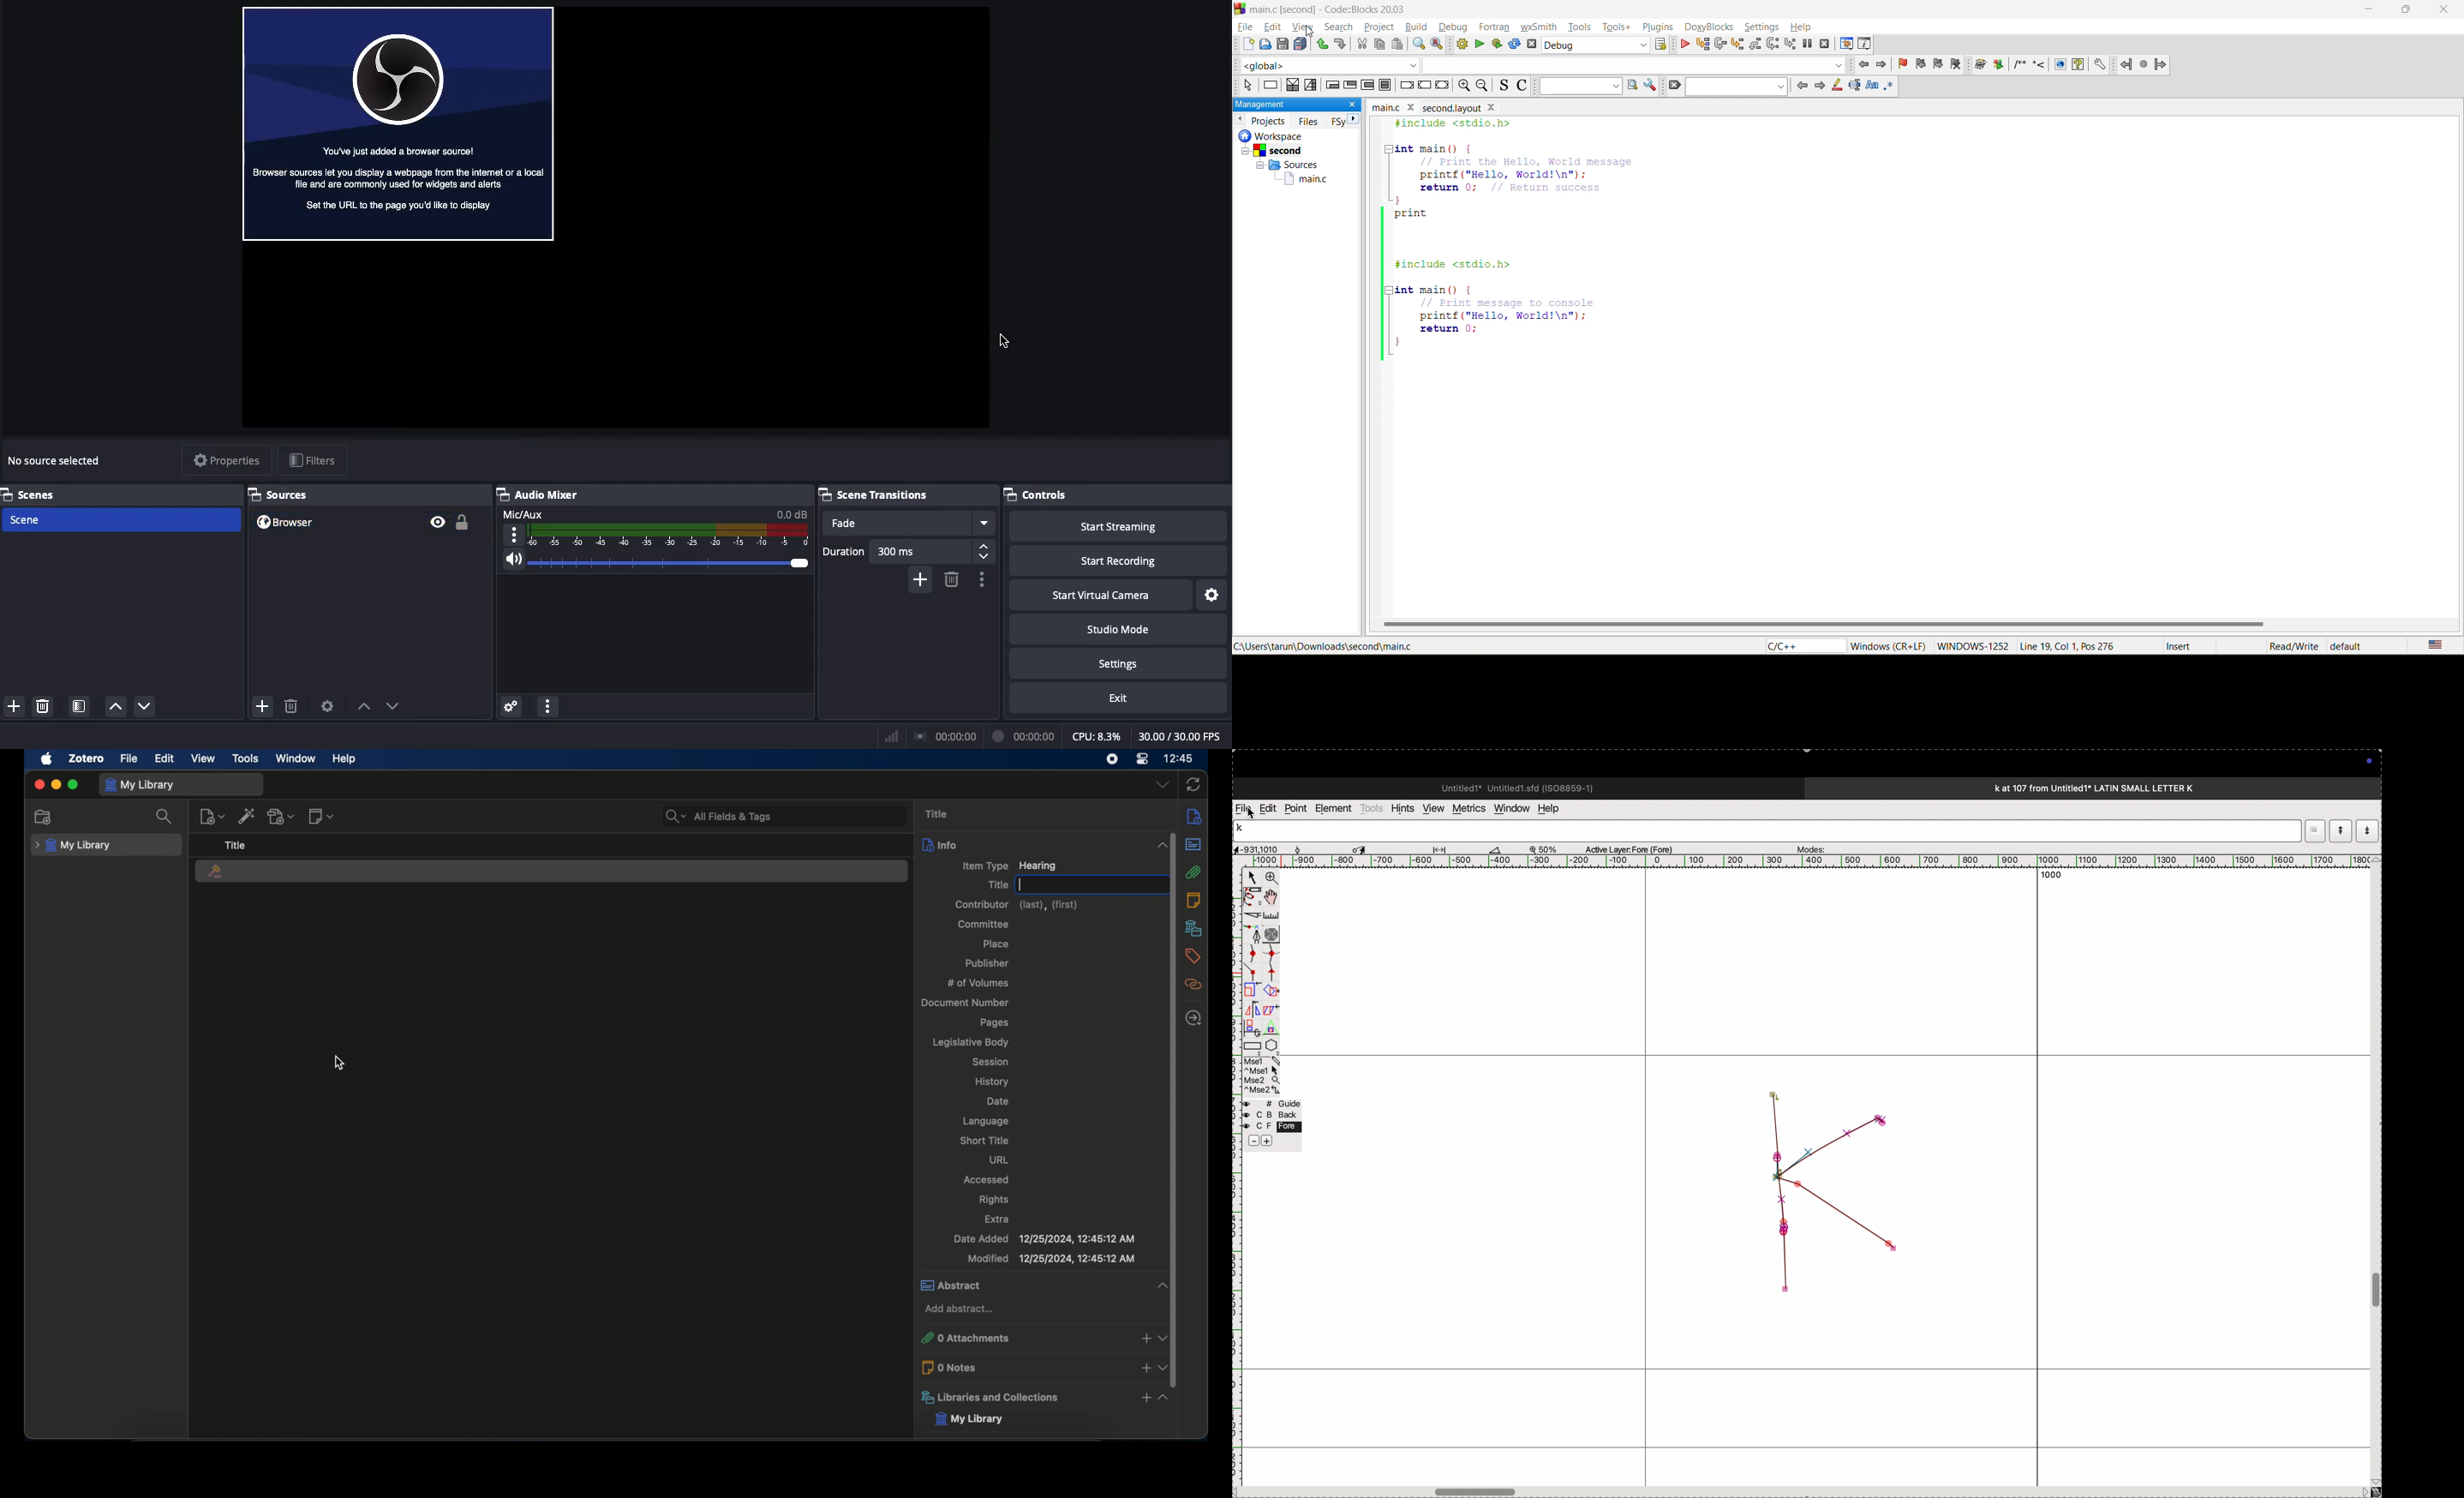 This screenshot has width=2464, height=1512. What do you see at coordinates (943, 736) in the screenshot?
I see `Broadcast` at bounding box center [943, 736].